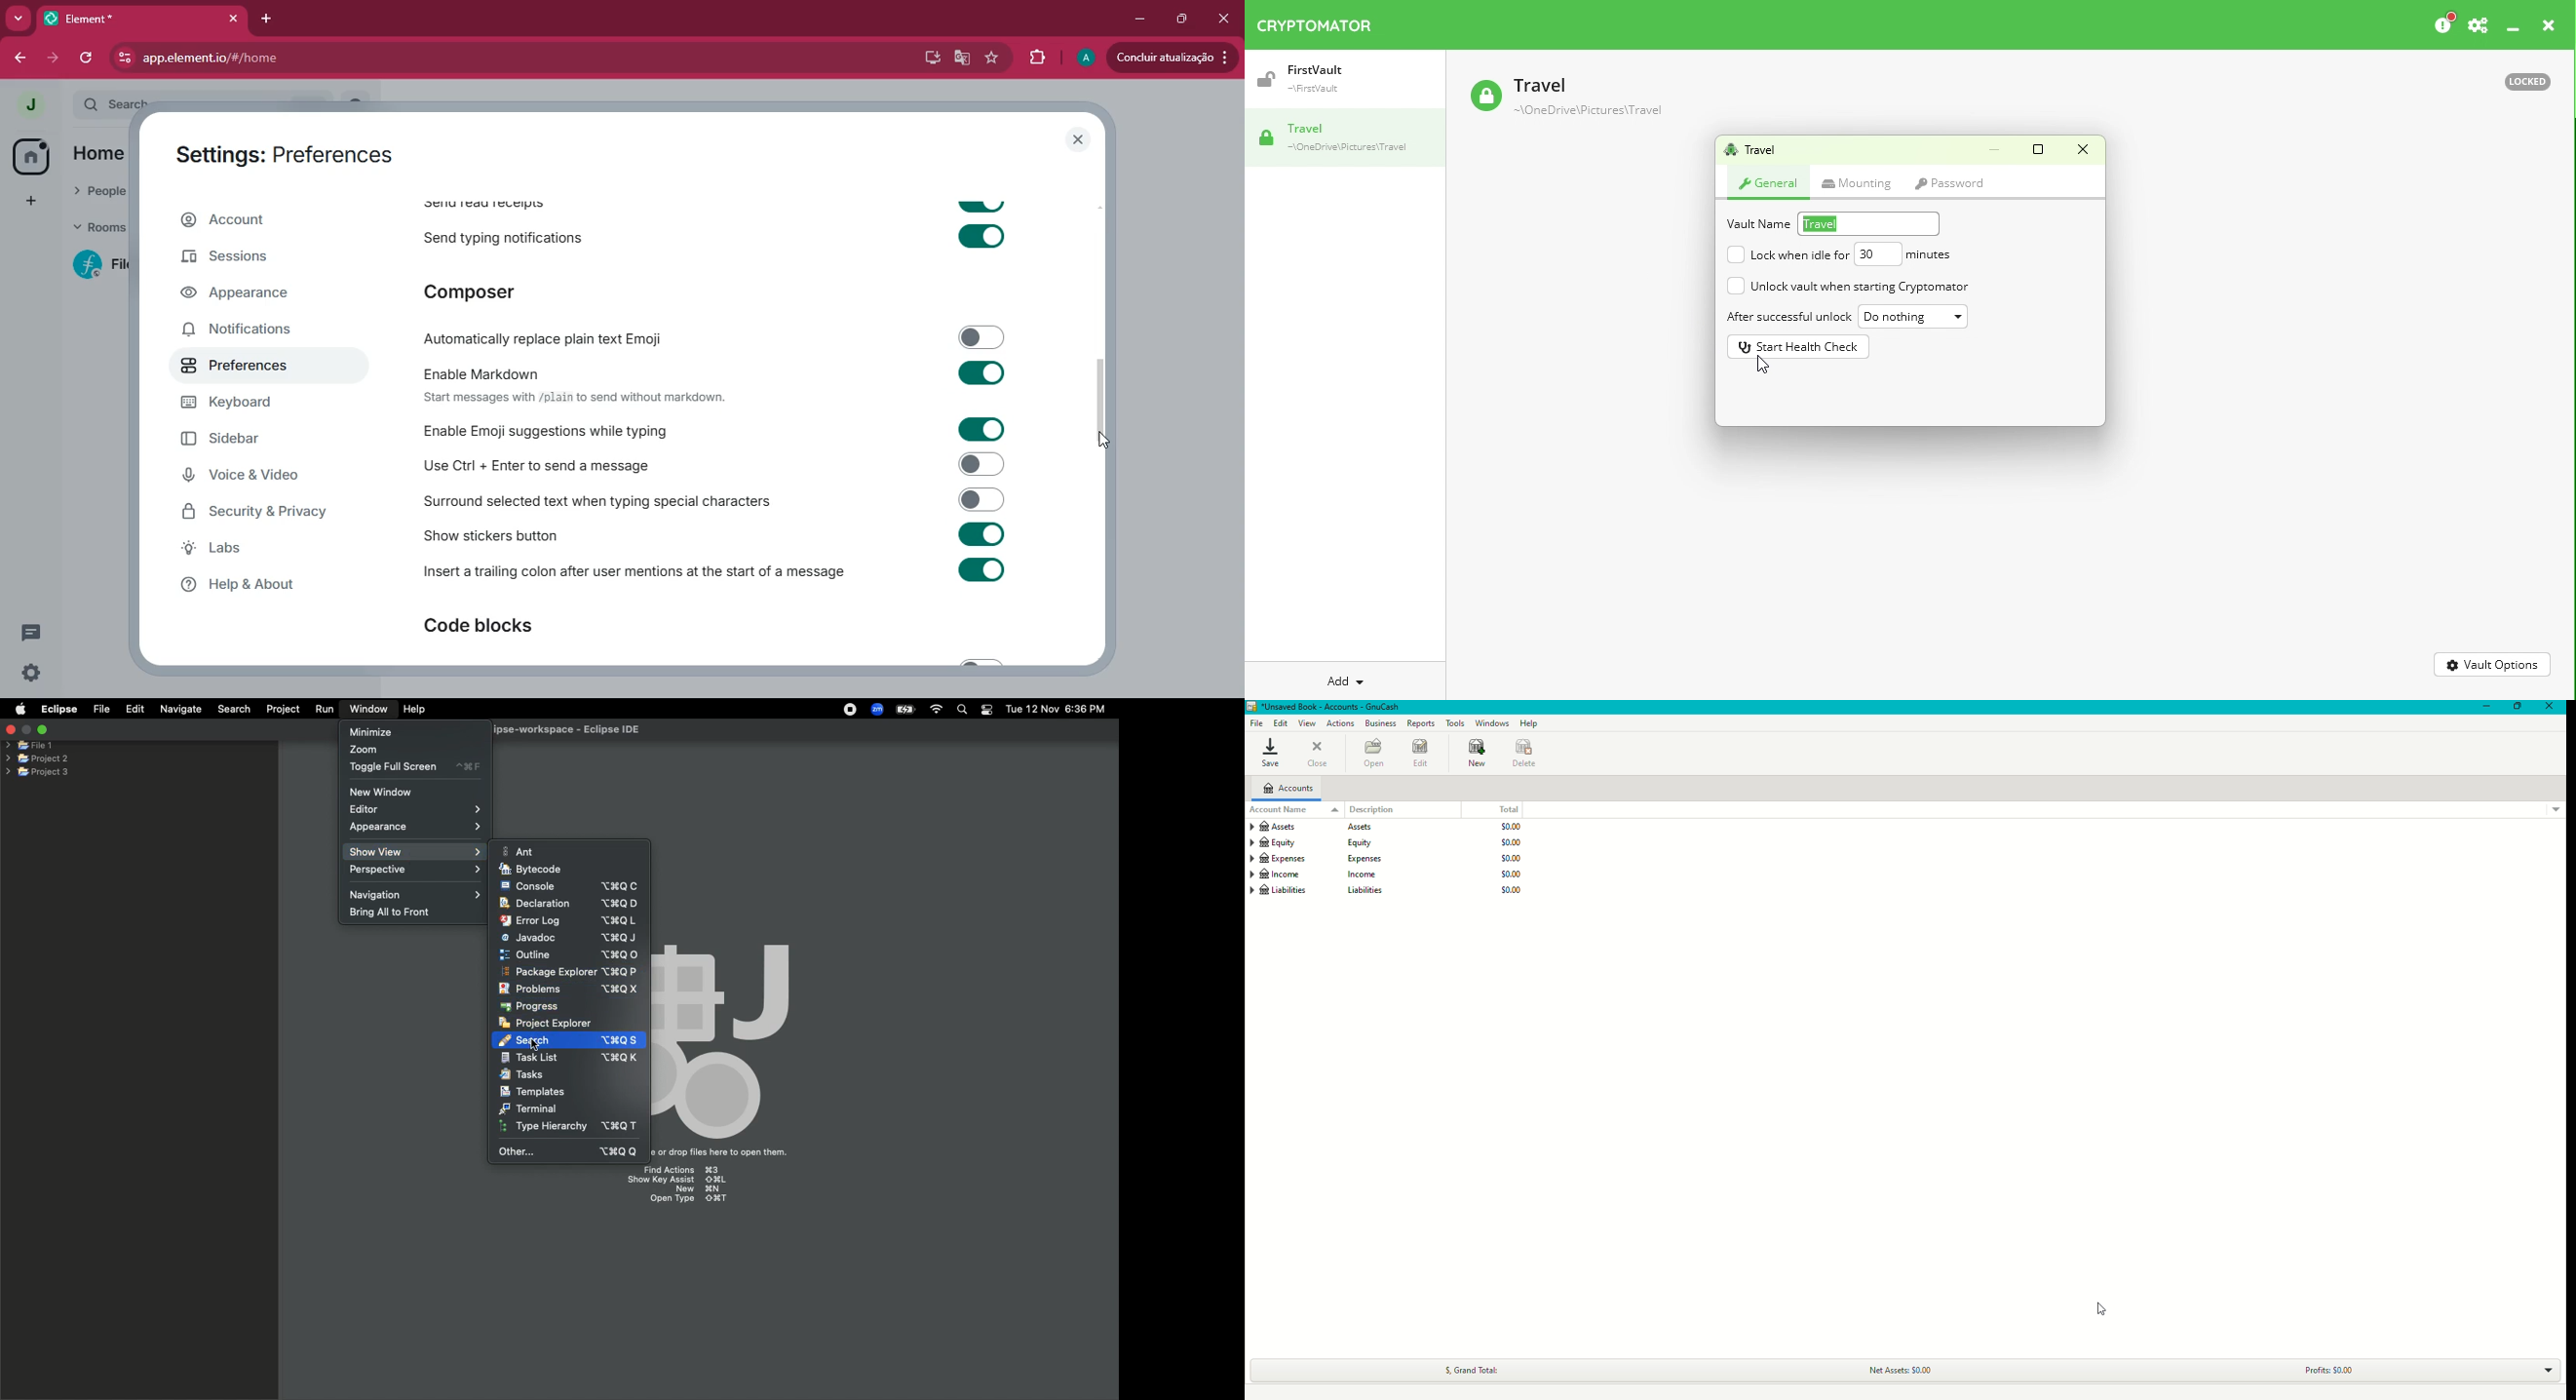 This screenshot has width=2576, height=1400. Describe the element at coordinates (1390, 874) in the screenshot. I see `Income` at that location.